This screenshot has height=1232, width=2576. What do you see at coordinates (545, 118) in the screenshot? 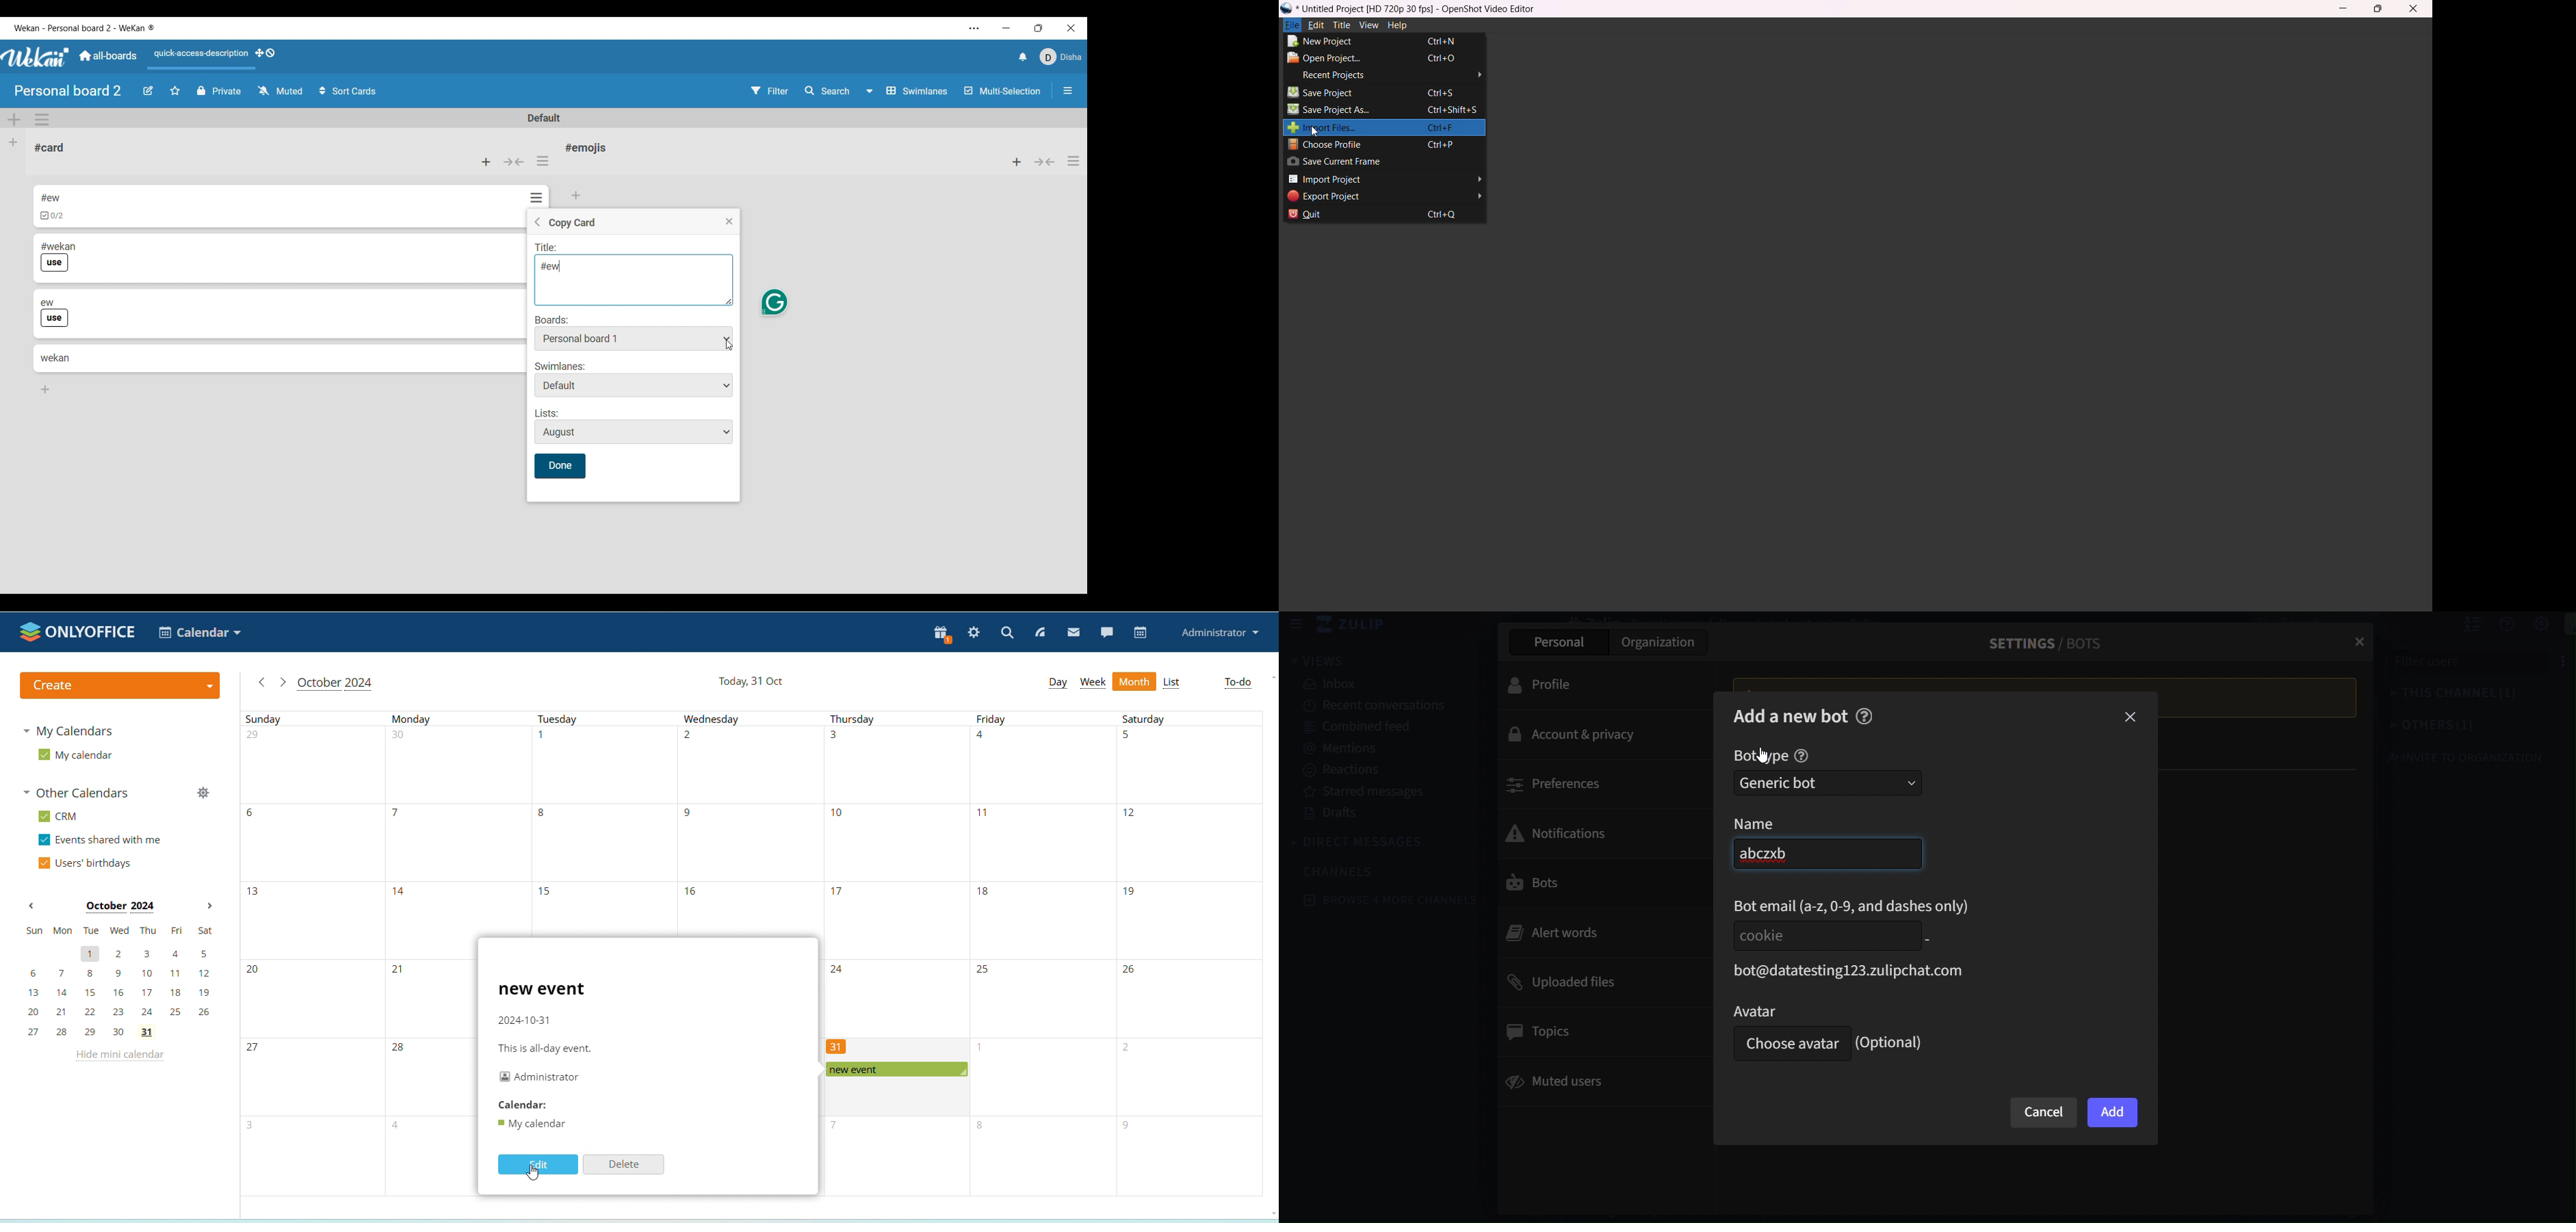
I see `Default swimlane` at bounding box center [545, 118].